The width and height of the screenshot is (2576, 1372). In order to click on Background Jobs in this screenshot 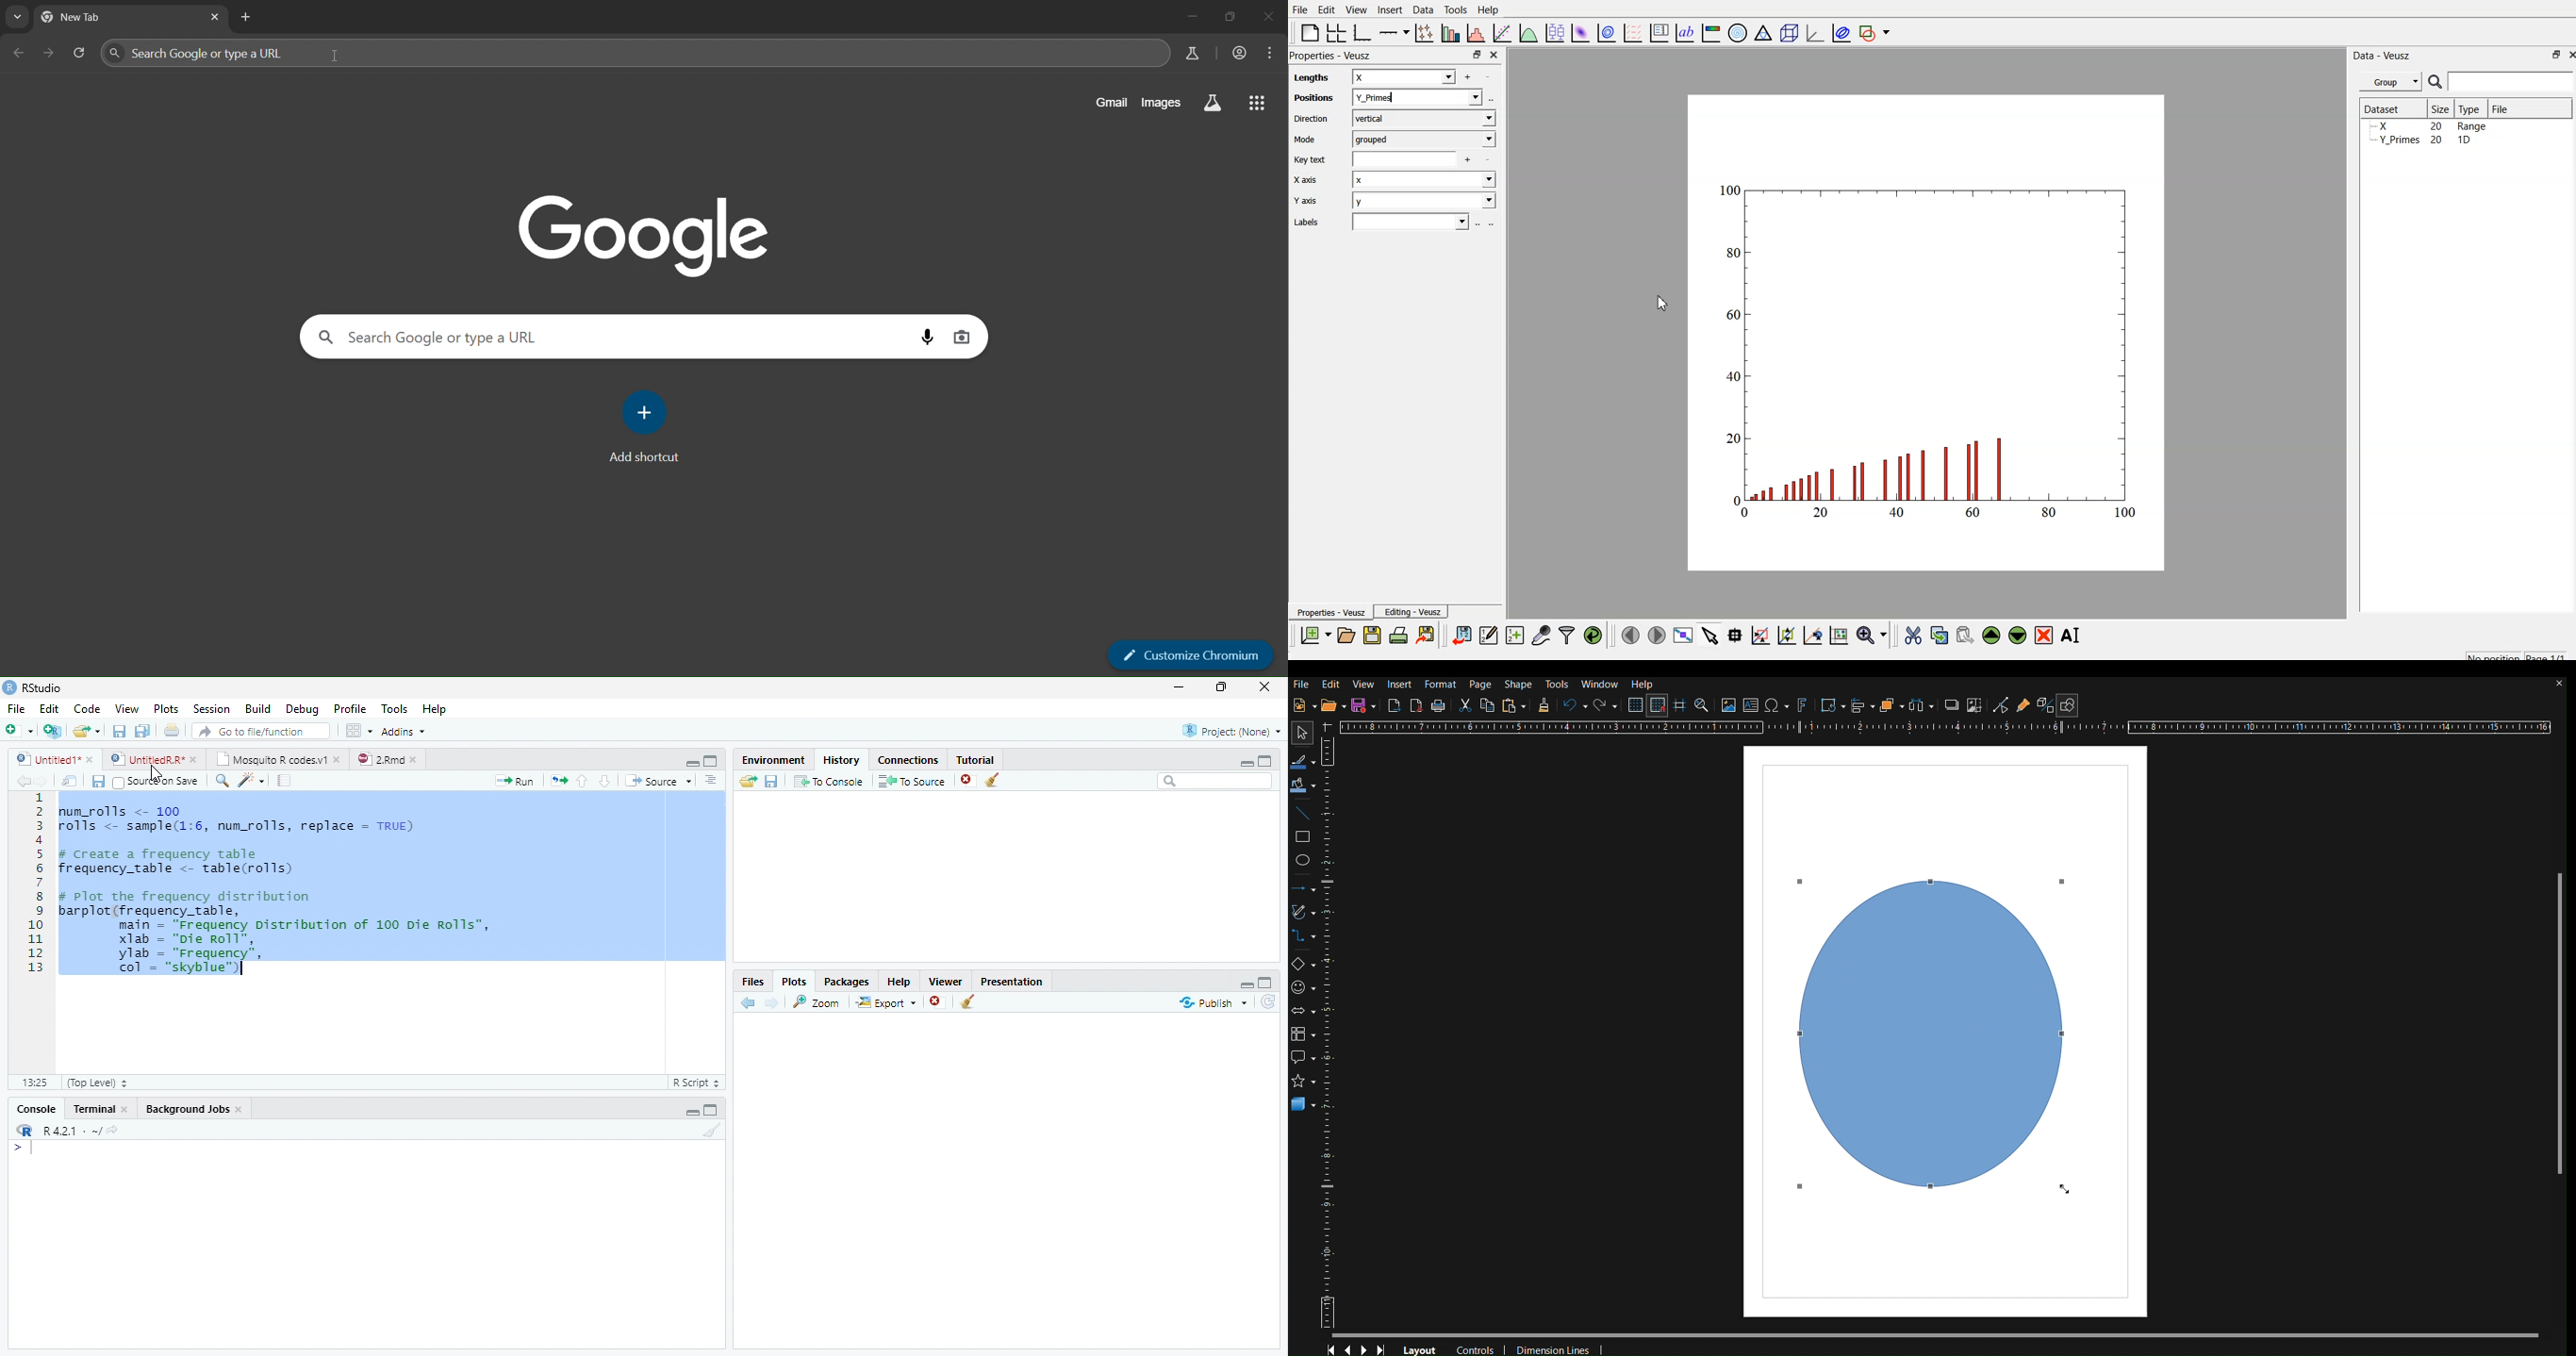, I will do `click(195, 1107)`.